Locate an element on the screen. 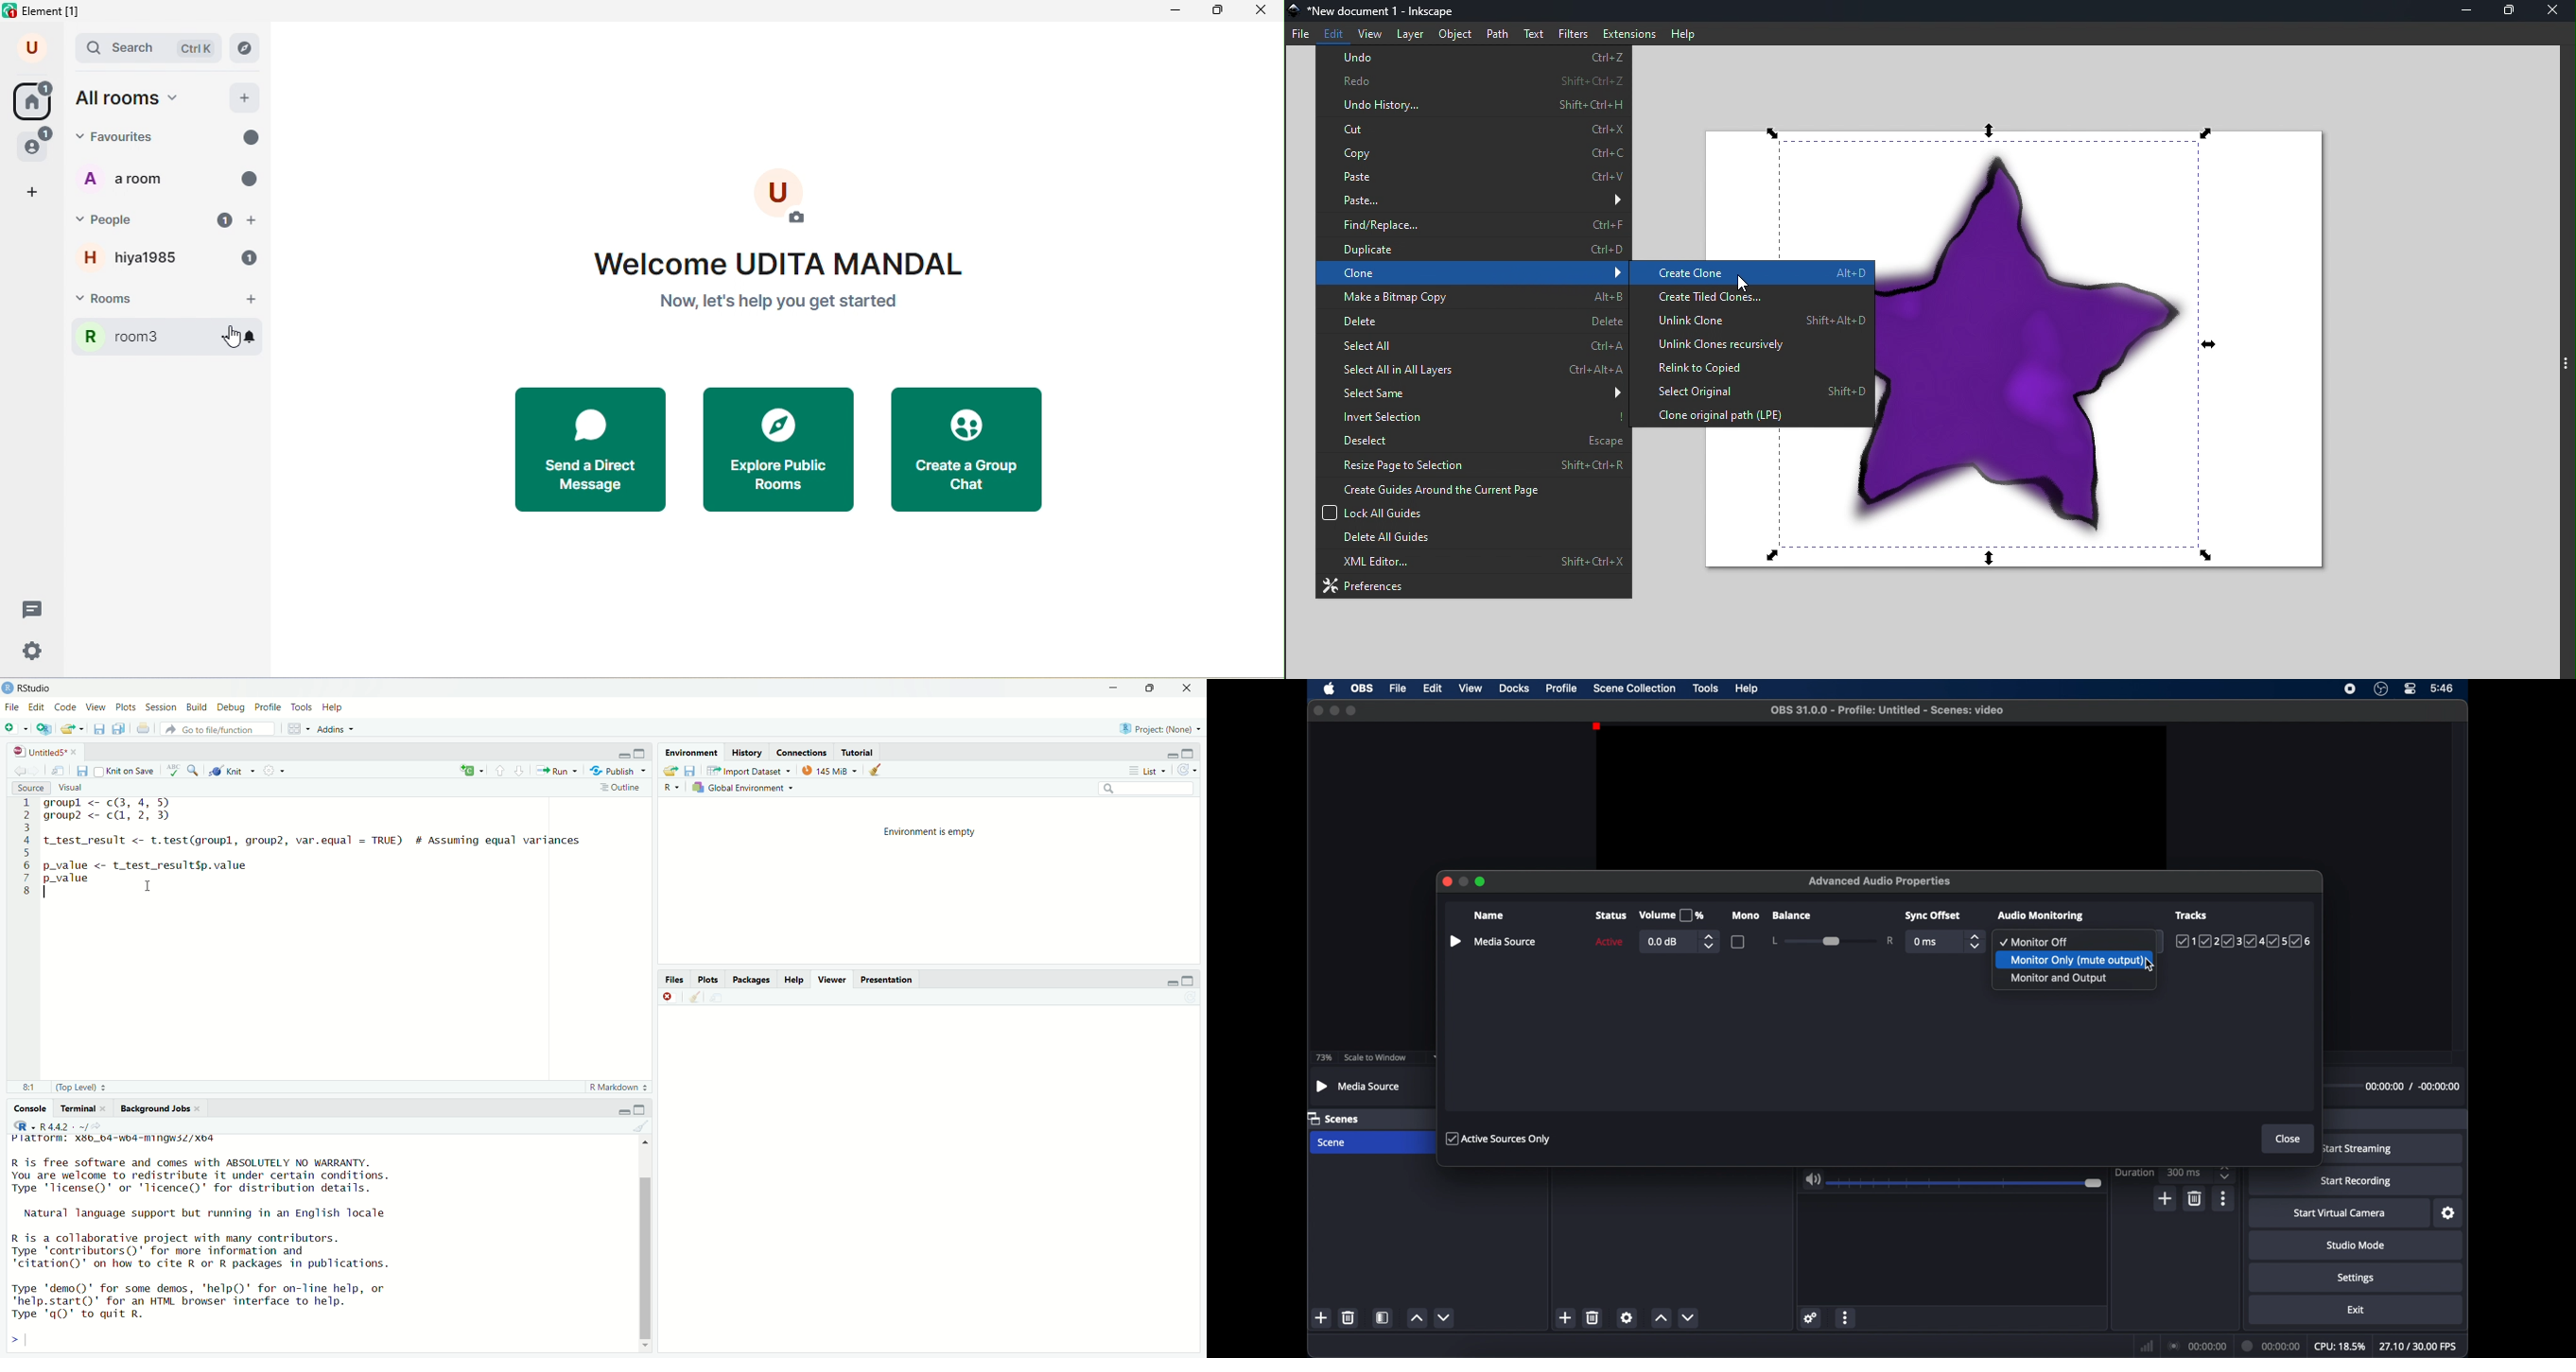  R 4.4.2 is located at coordinates (64, 1126).